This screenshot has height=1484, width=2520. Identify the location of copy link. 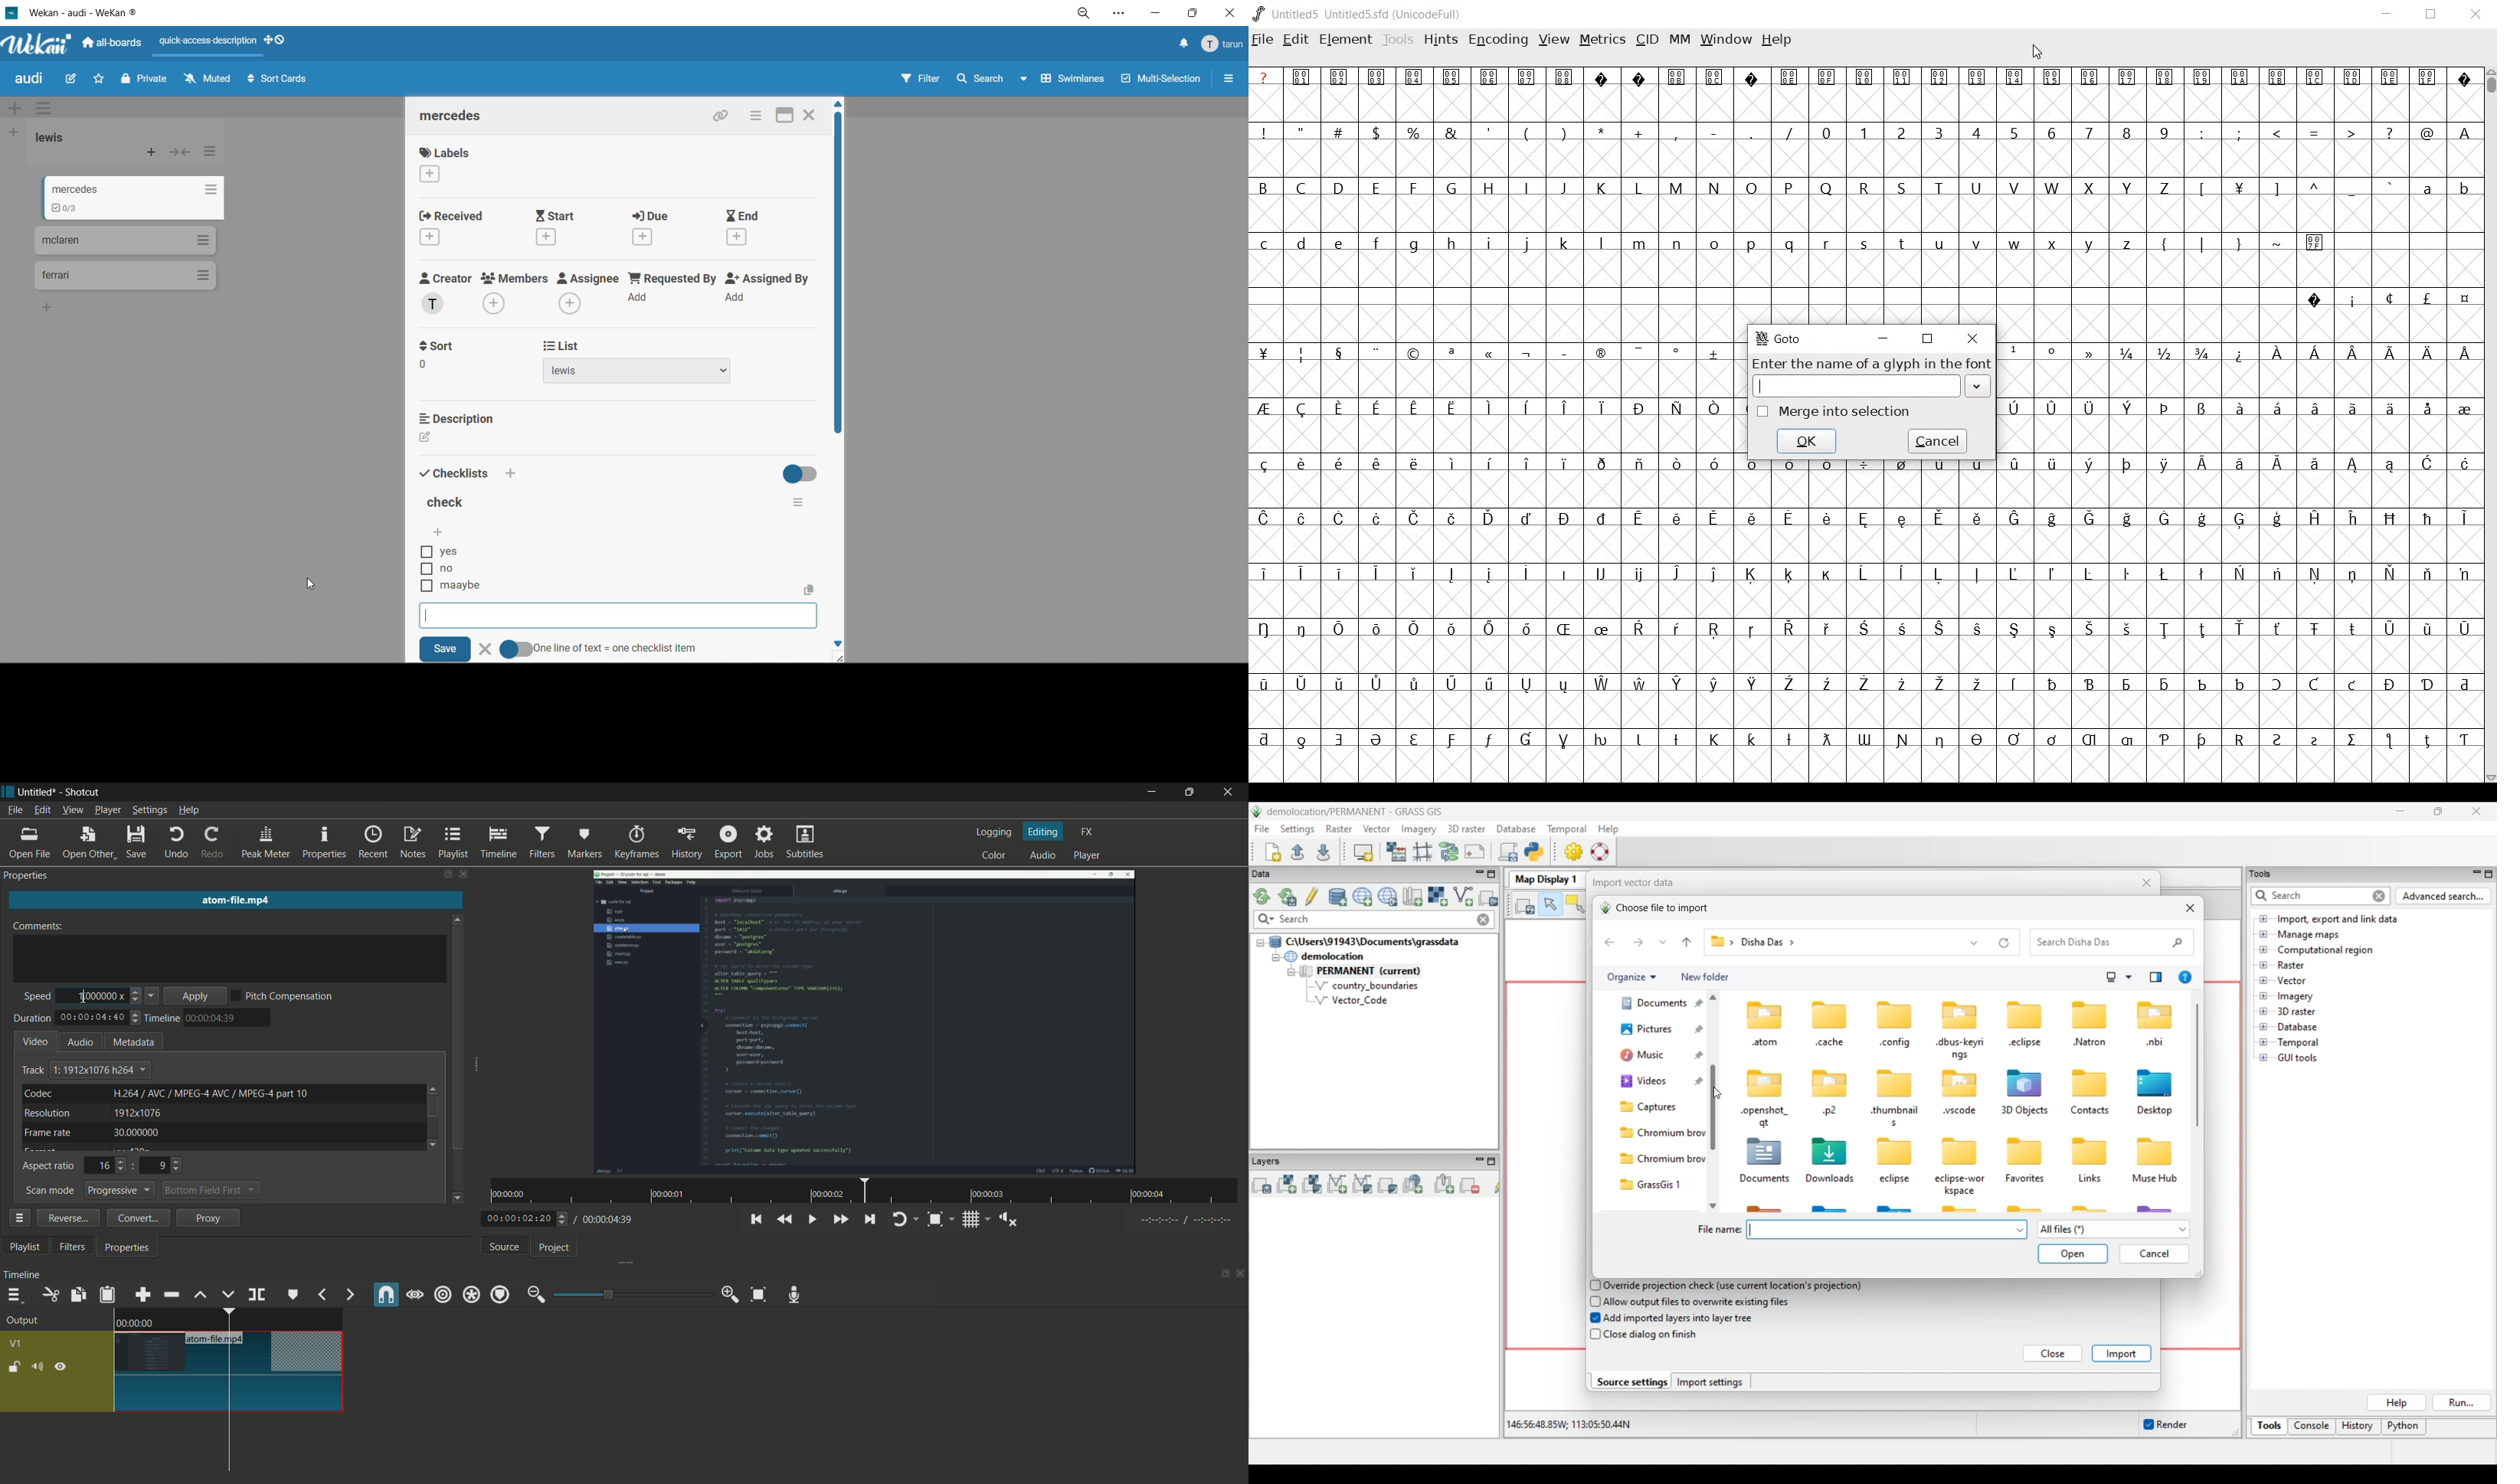
(721, 118).